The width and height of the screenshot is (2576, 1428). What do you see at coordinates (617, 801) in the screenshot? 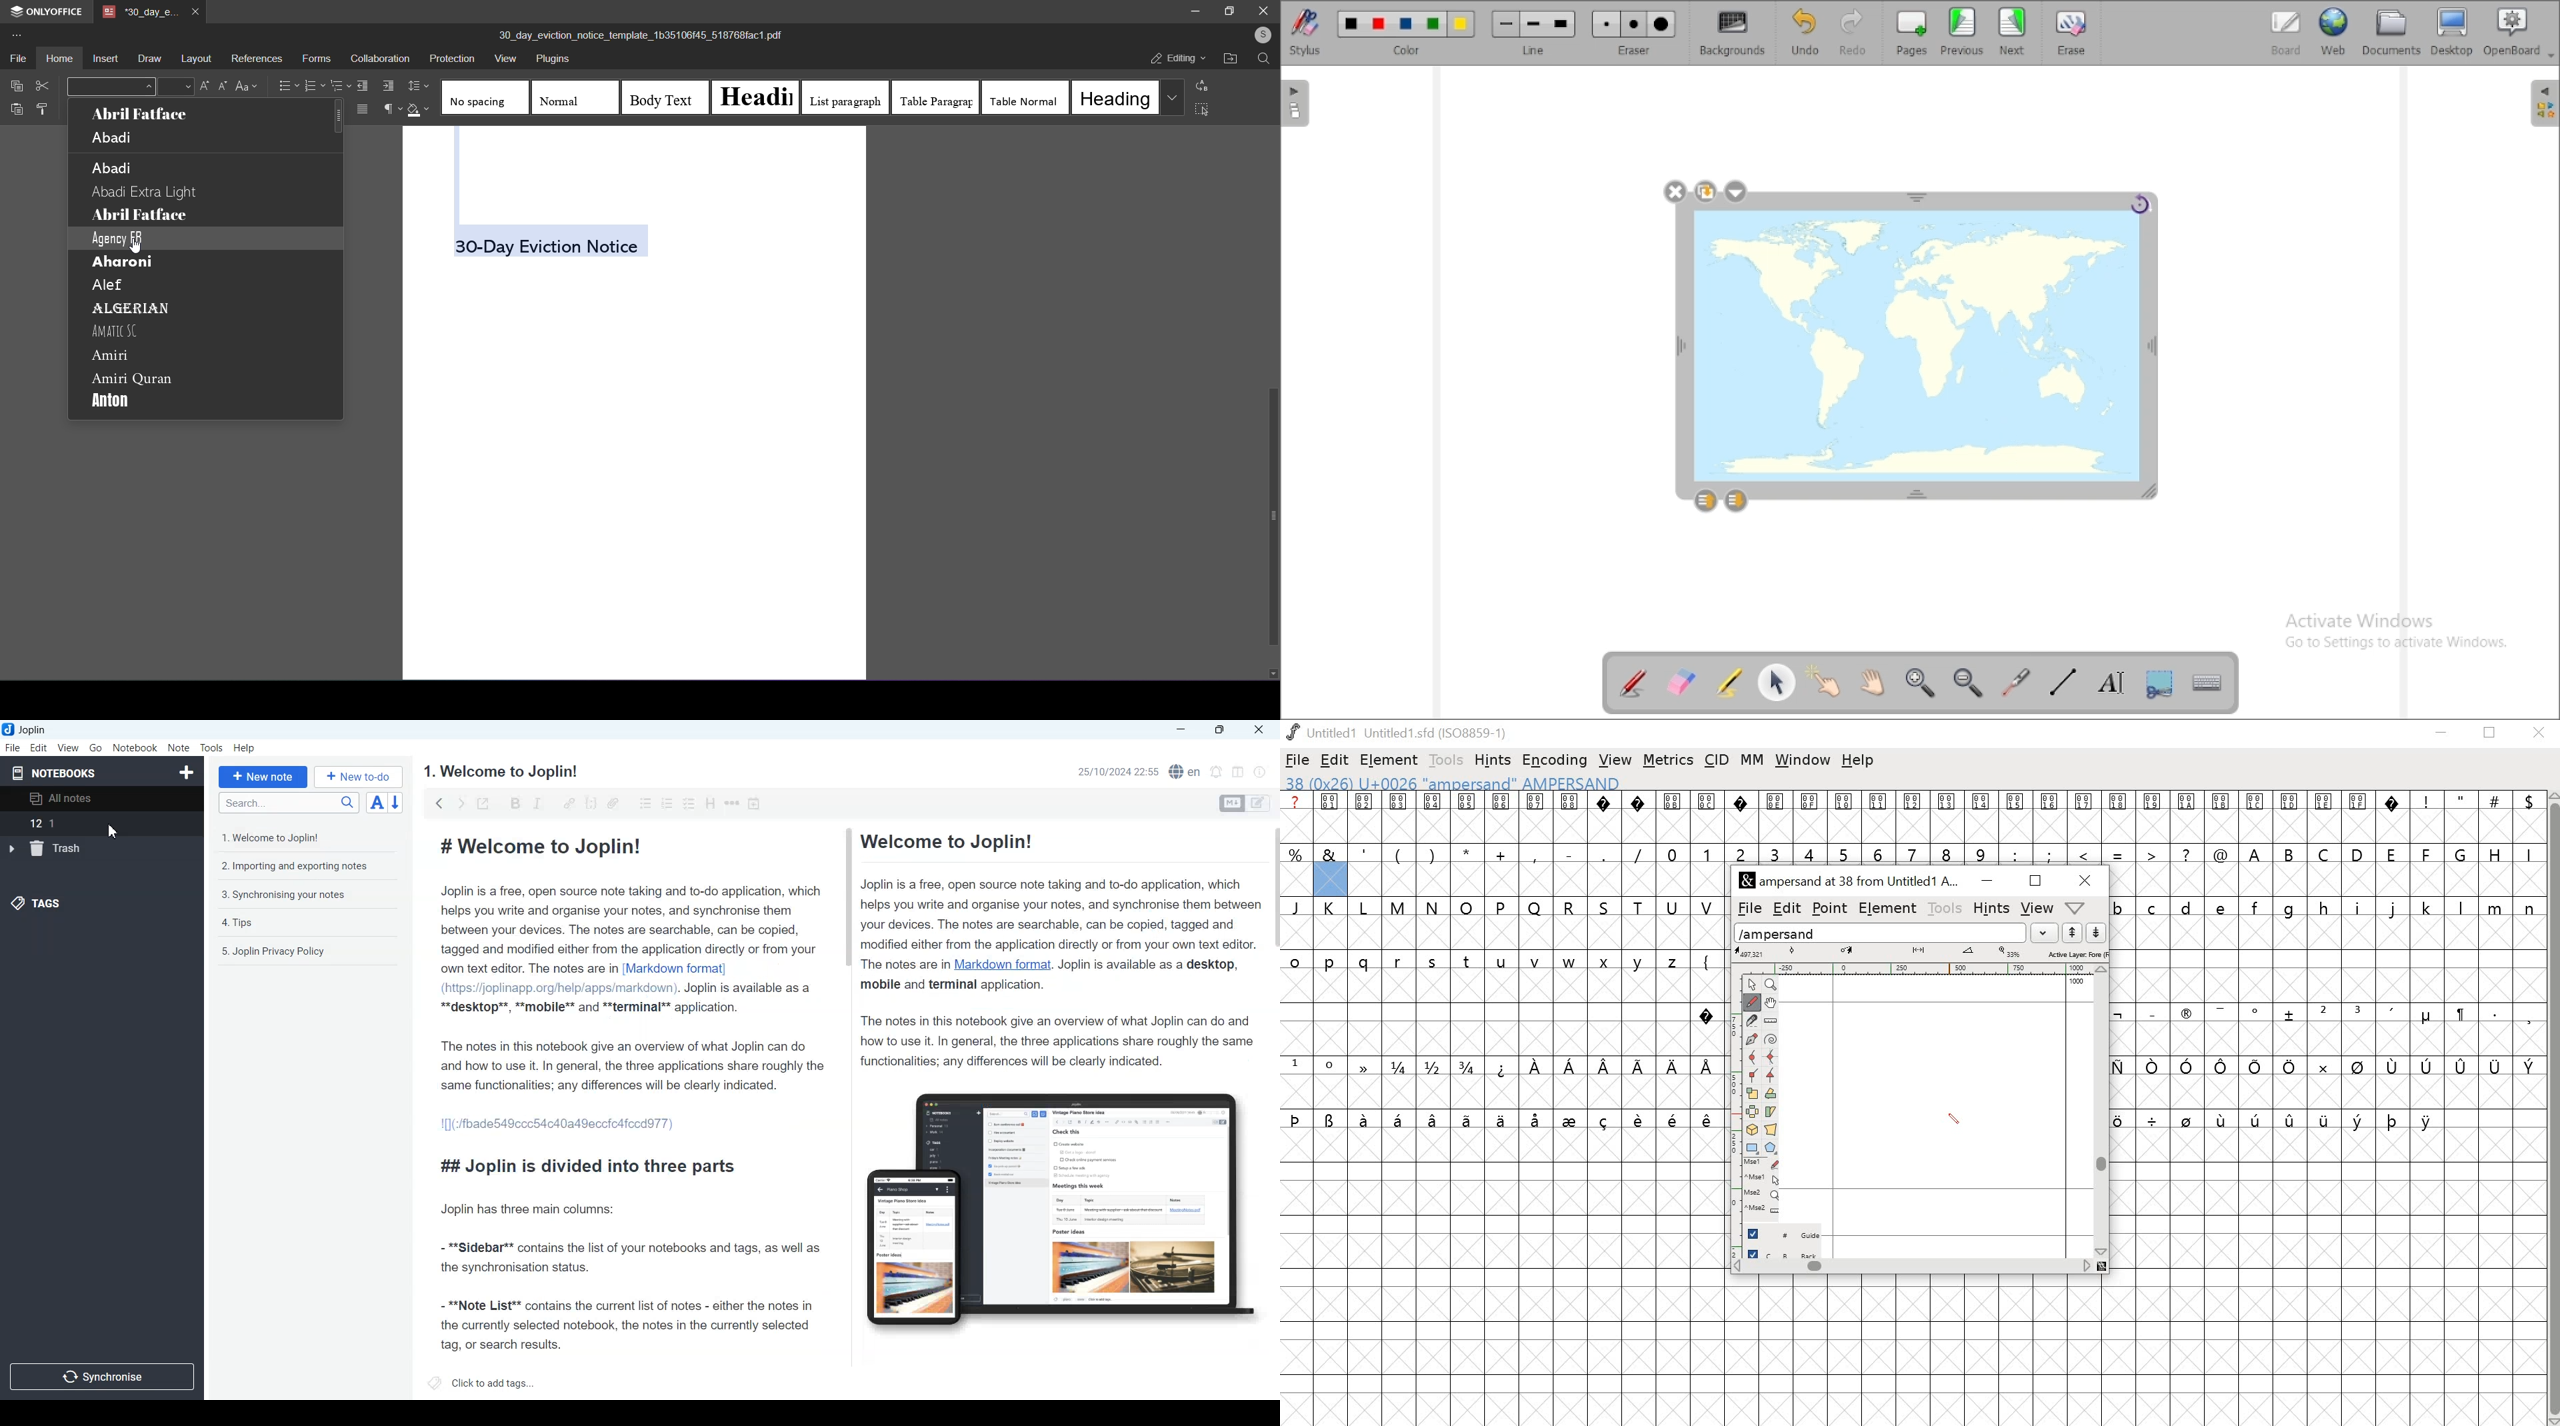
I see `Attach file` at bounding box center [617, 801].